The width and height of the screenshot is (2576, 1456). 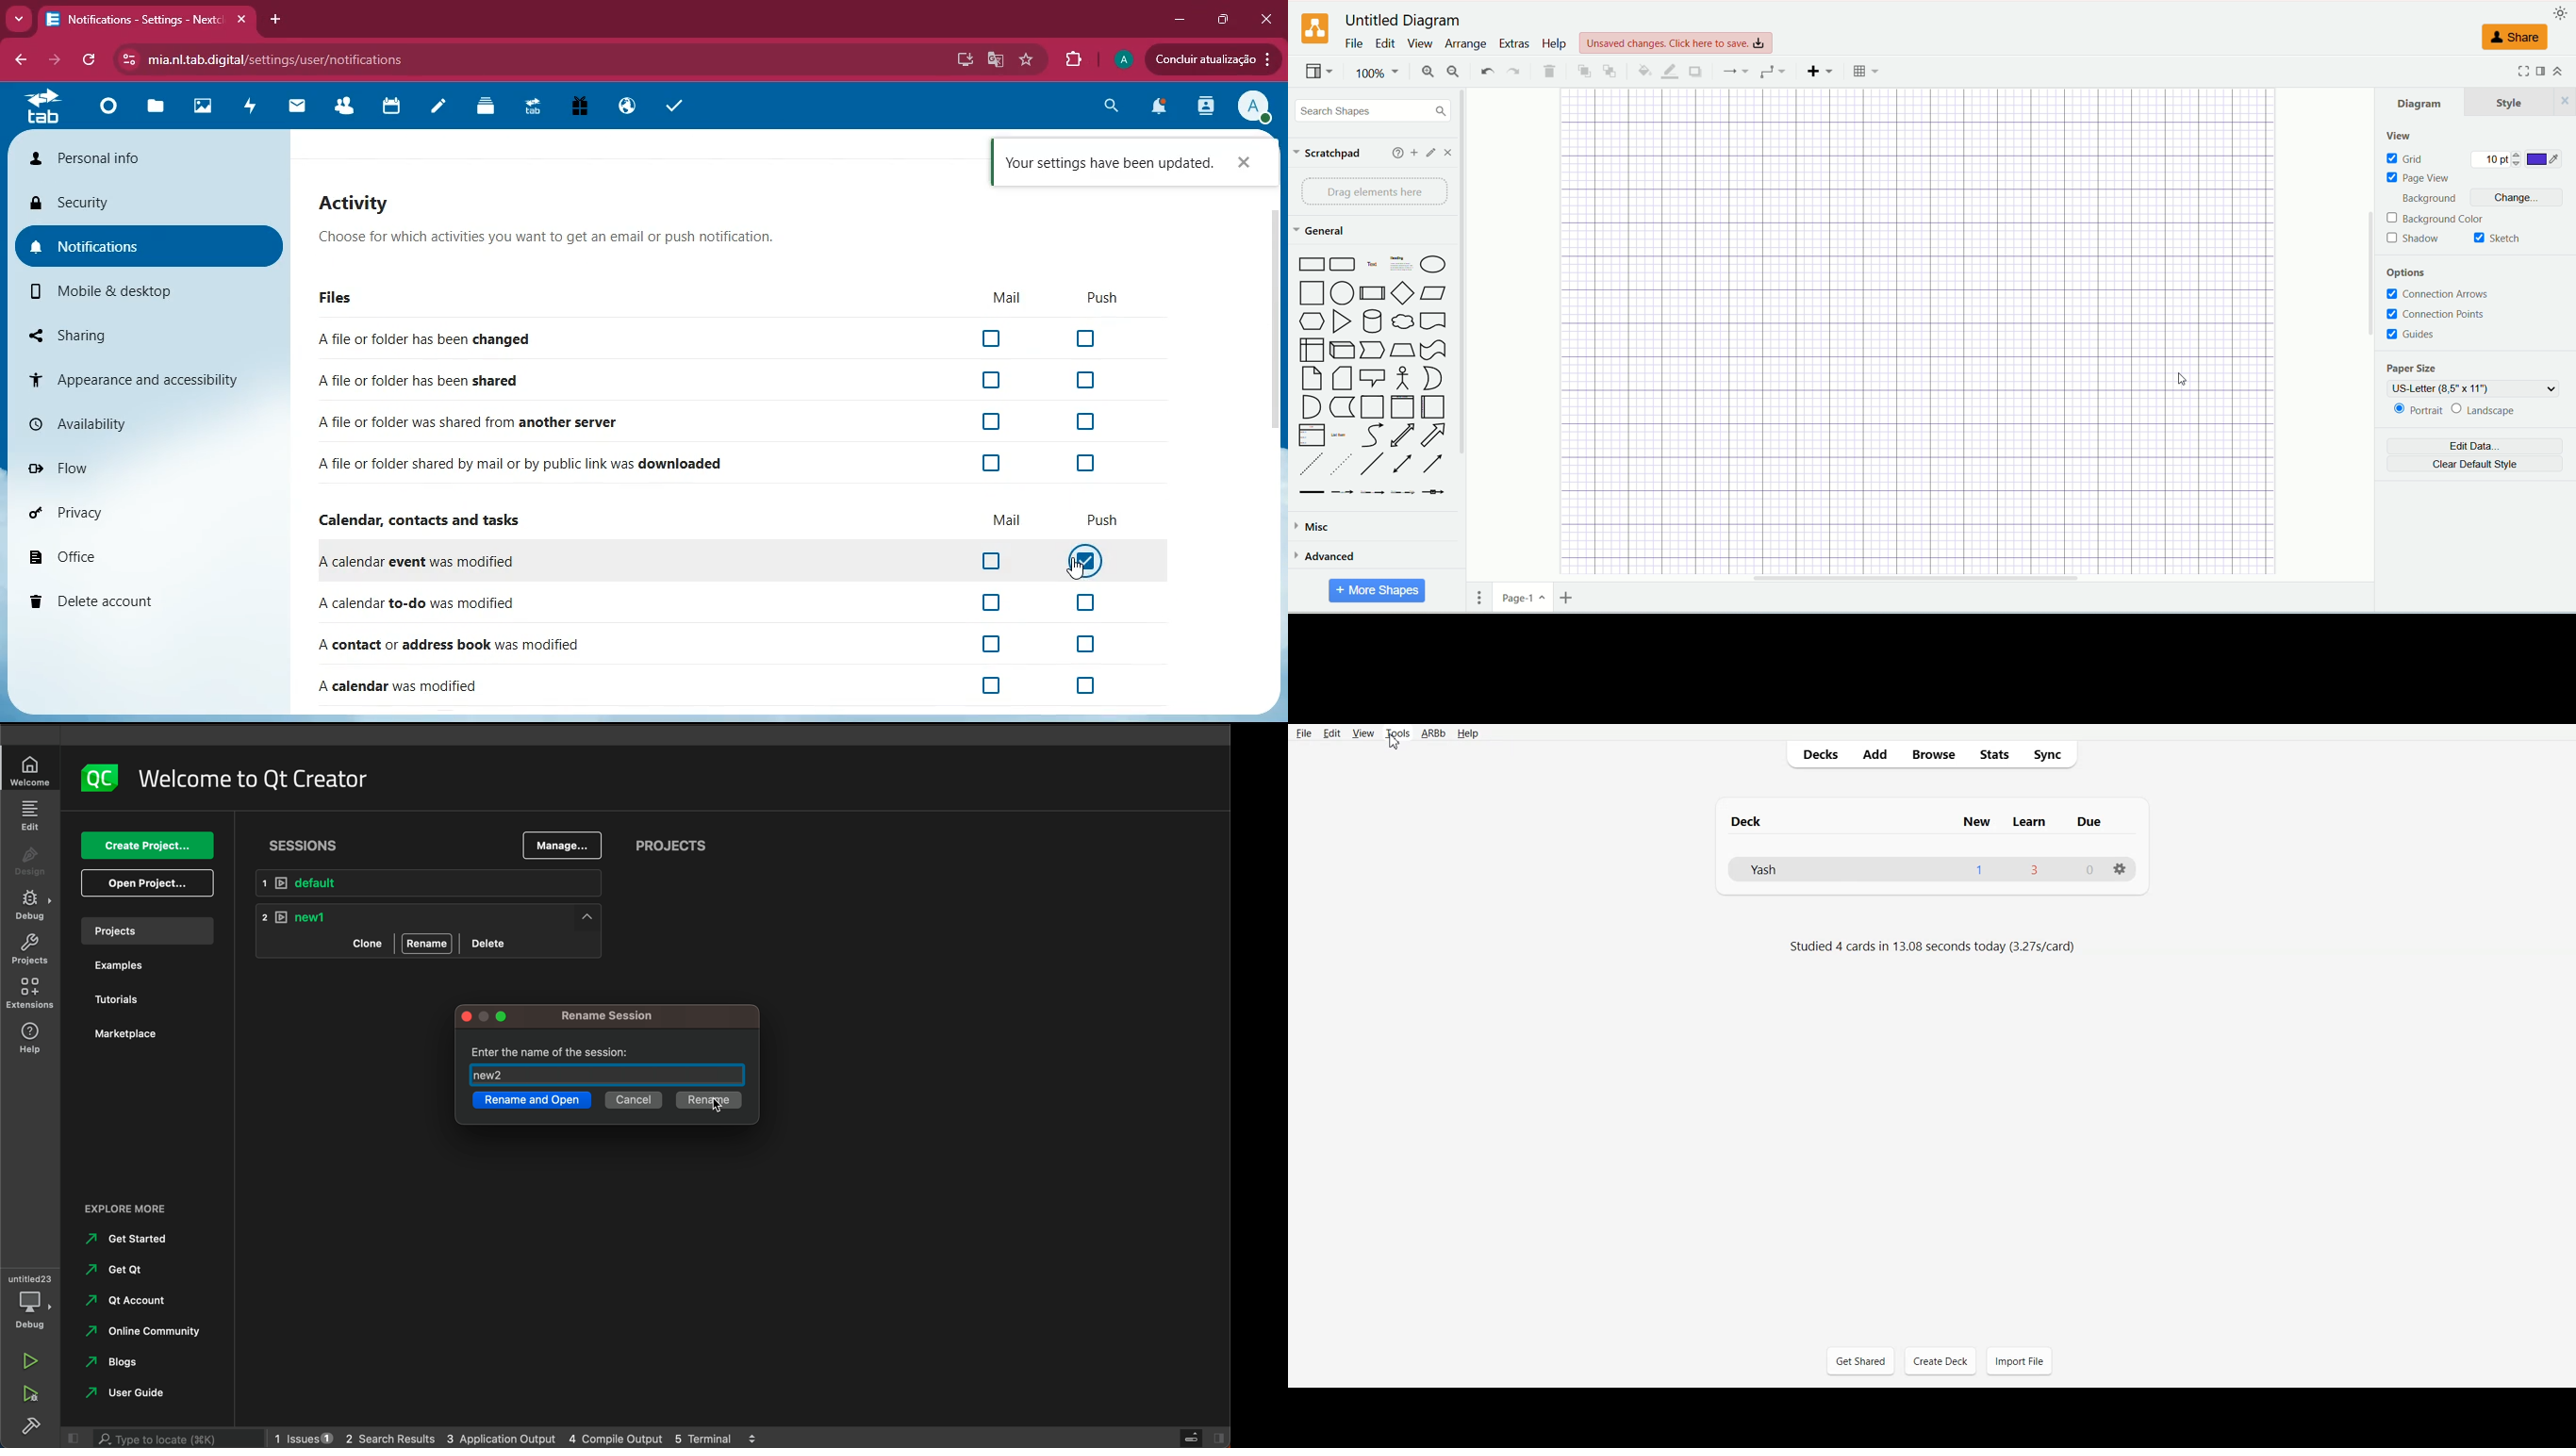 What do you see at coordinates (158, 109) in the screenshot?
I see `files` at bounding box center [158, 109].